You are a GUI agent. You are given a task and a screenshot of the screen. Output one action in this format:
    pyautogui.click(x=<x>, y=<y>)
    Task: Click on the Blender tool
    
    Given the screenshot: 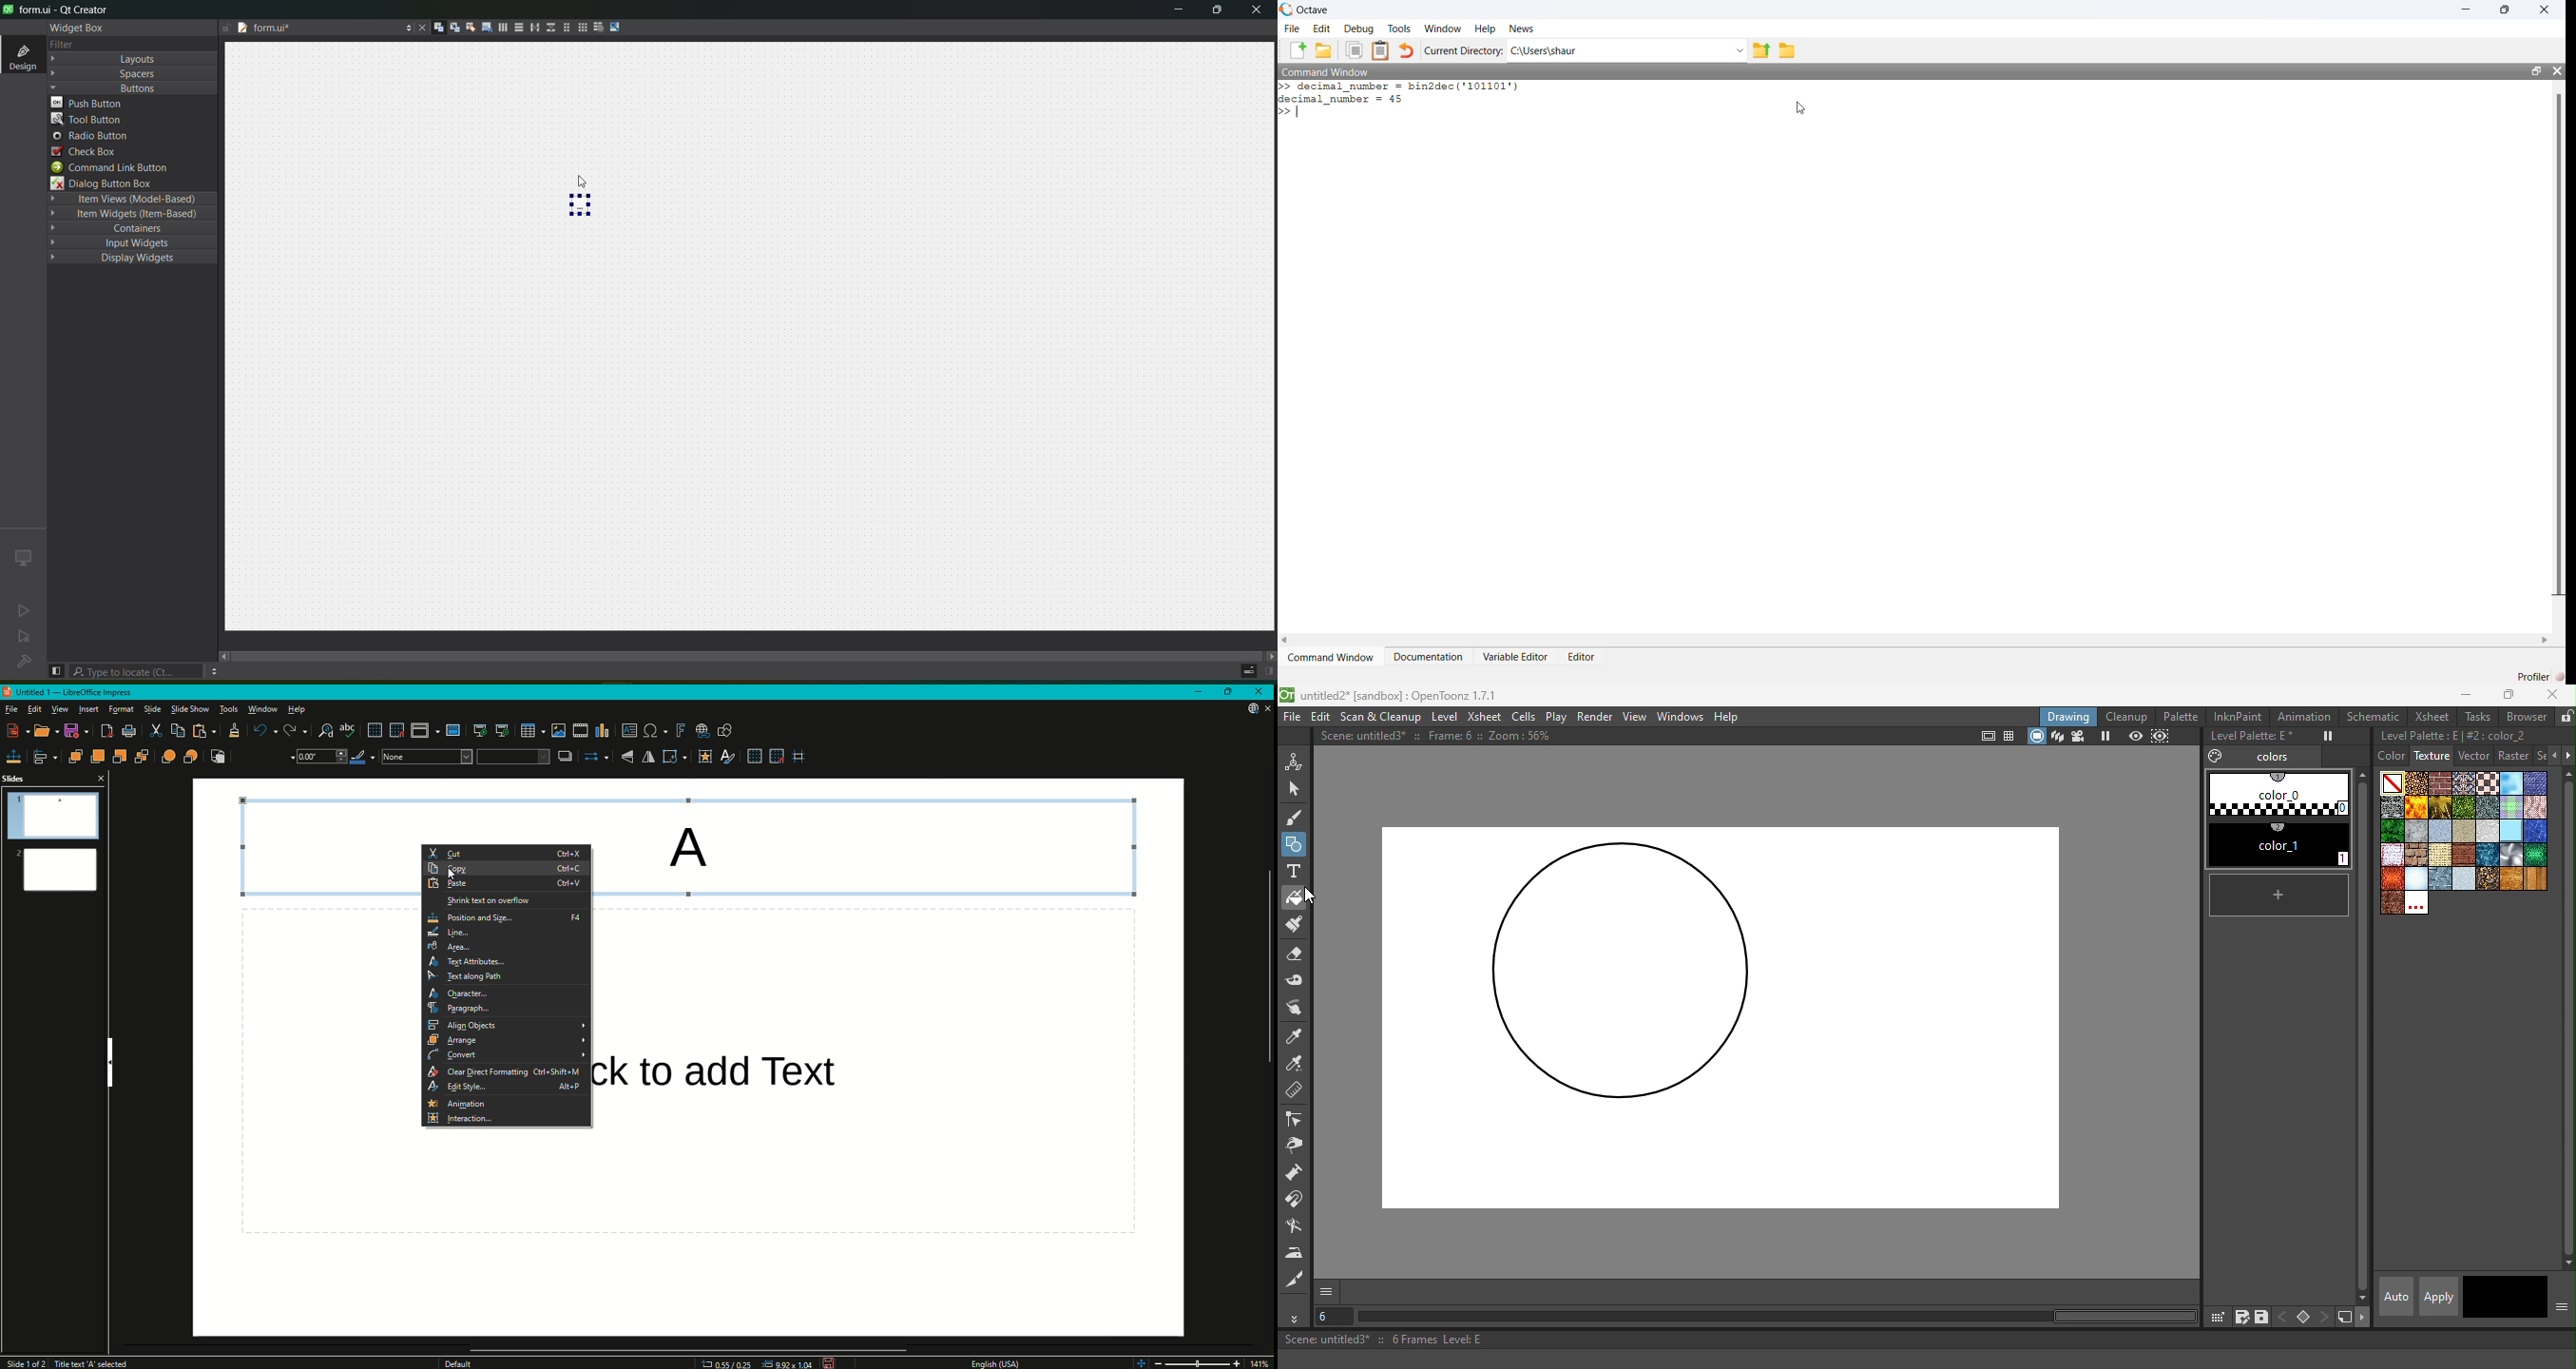 What is the action you would take?
    pyautogui.click(x=1297, y=1227)
    